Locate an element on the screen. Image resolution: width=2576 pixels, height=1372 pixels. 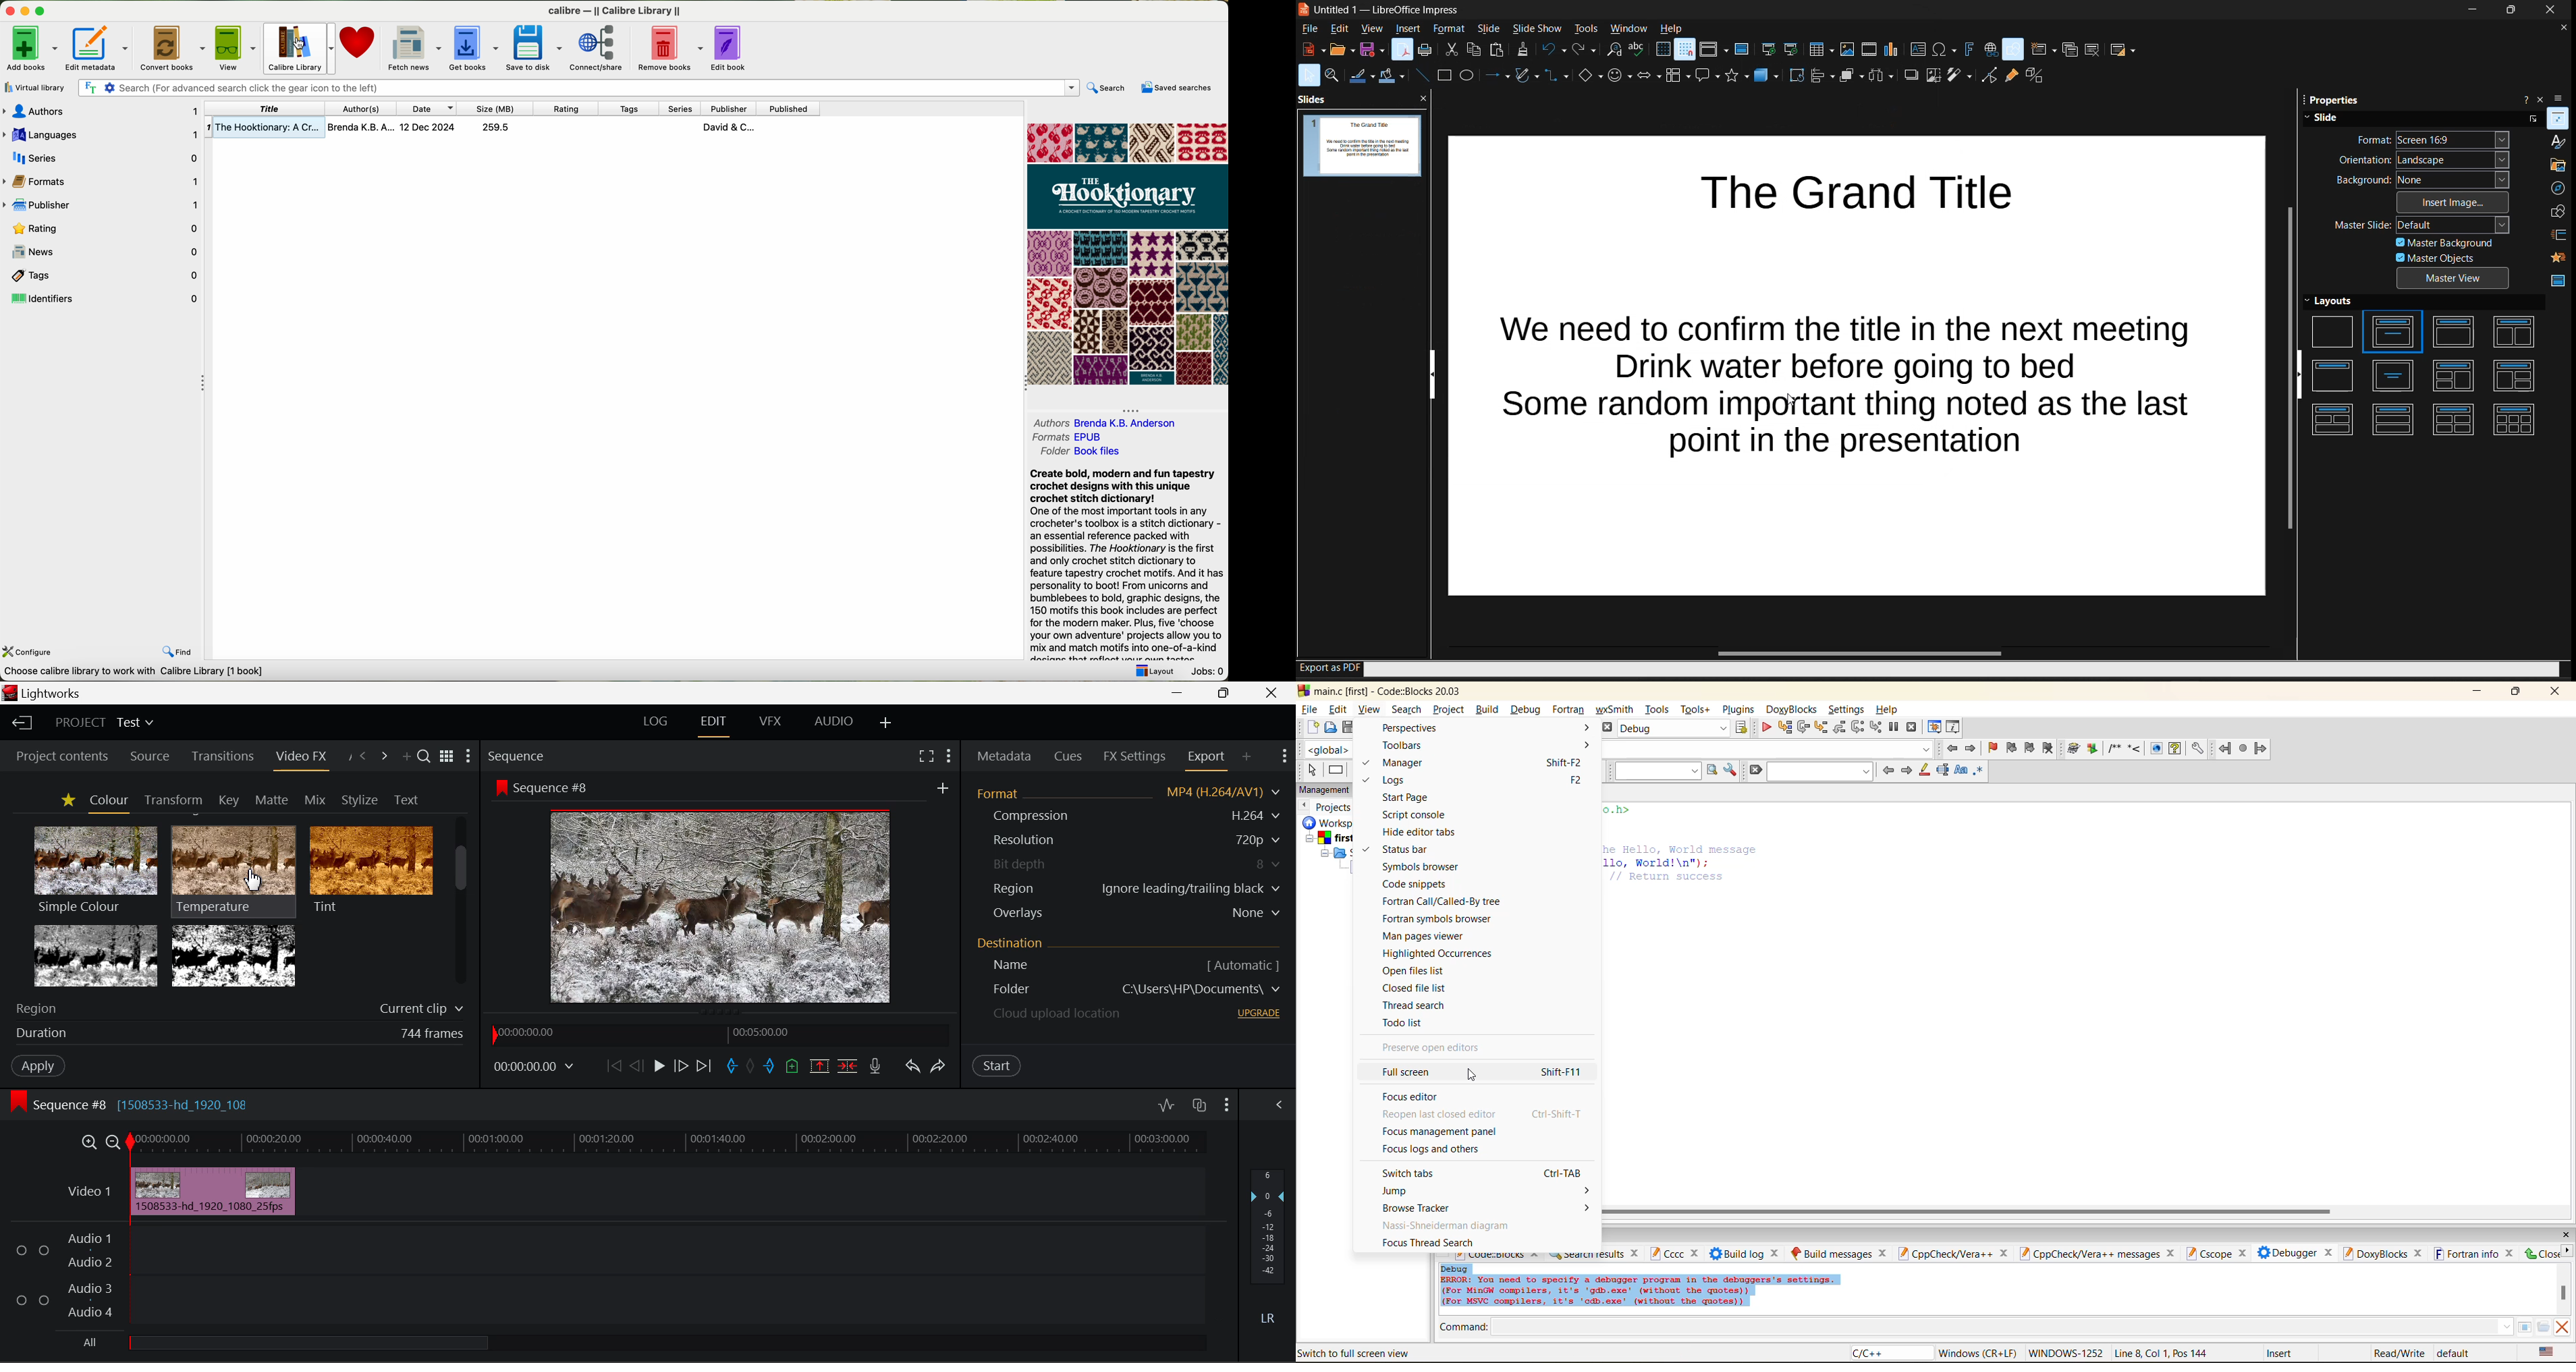
cut is located at coordinates (1452, 48).